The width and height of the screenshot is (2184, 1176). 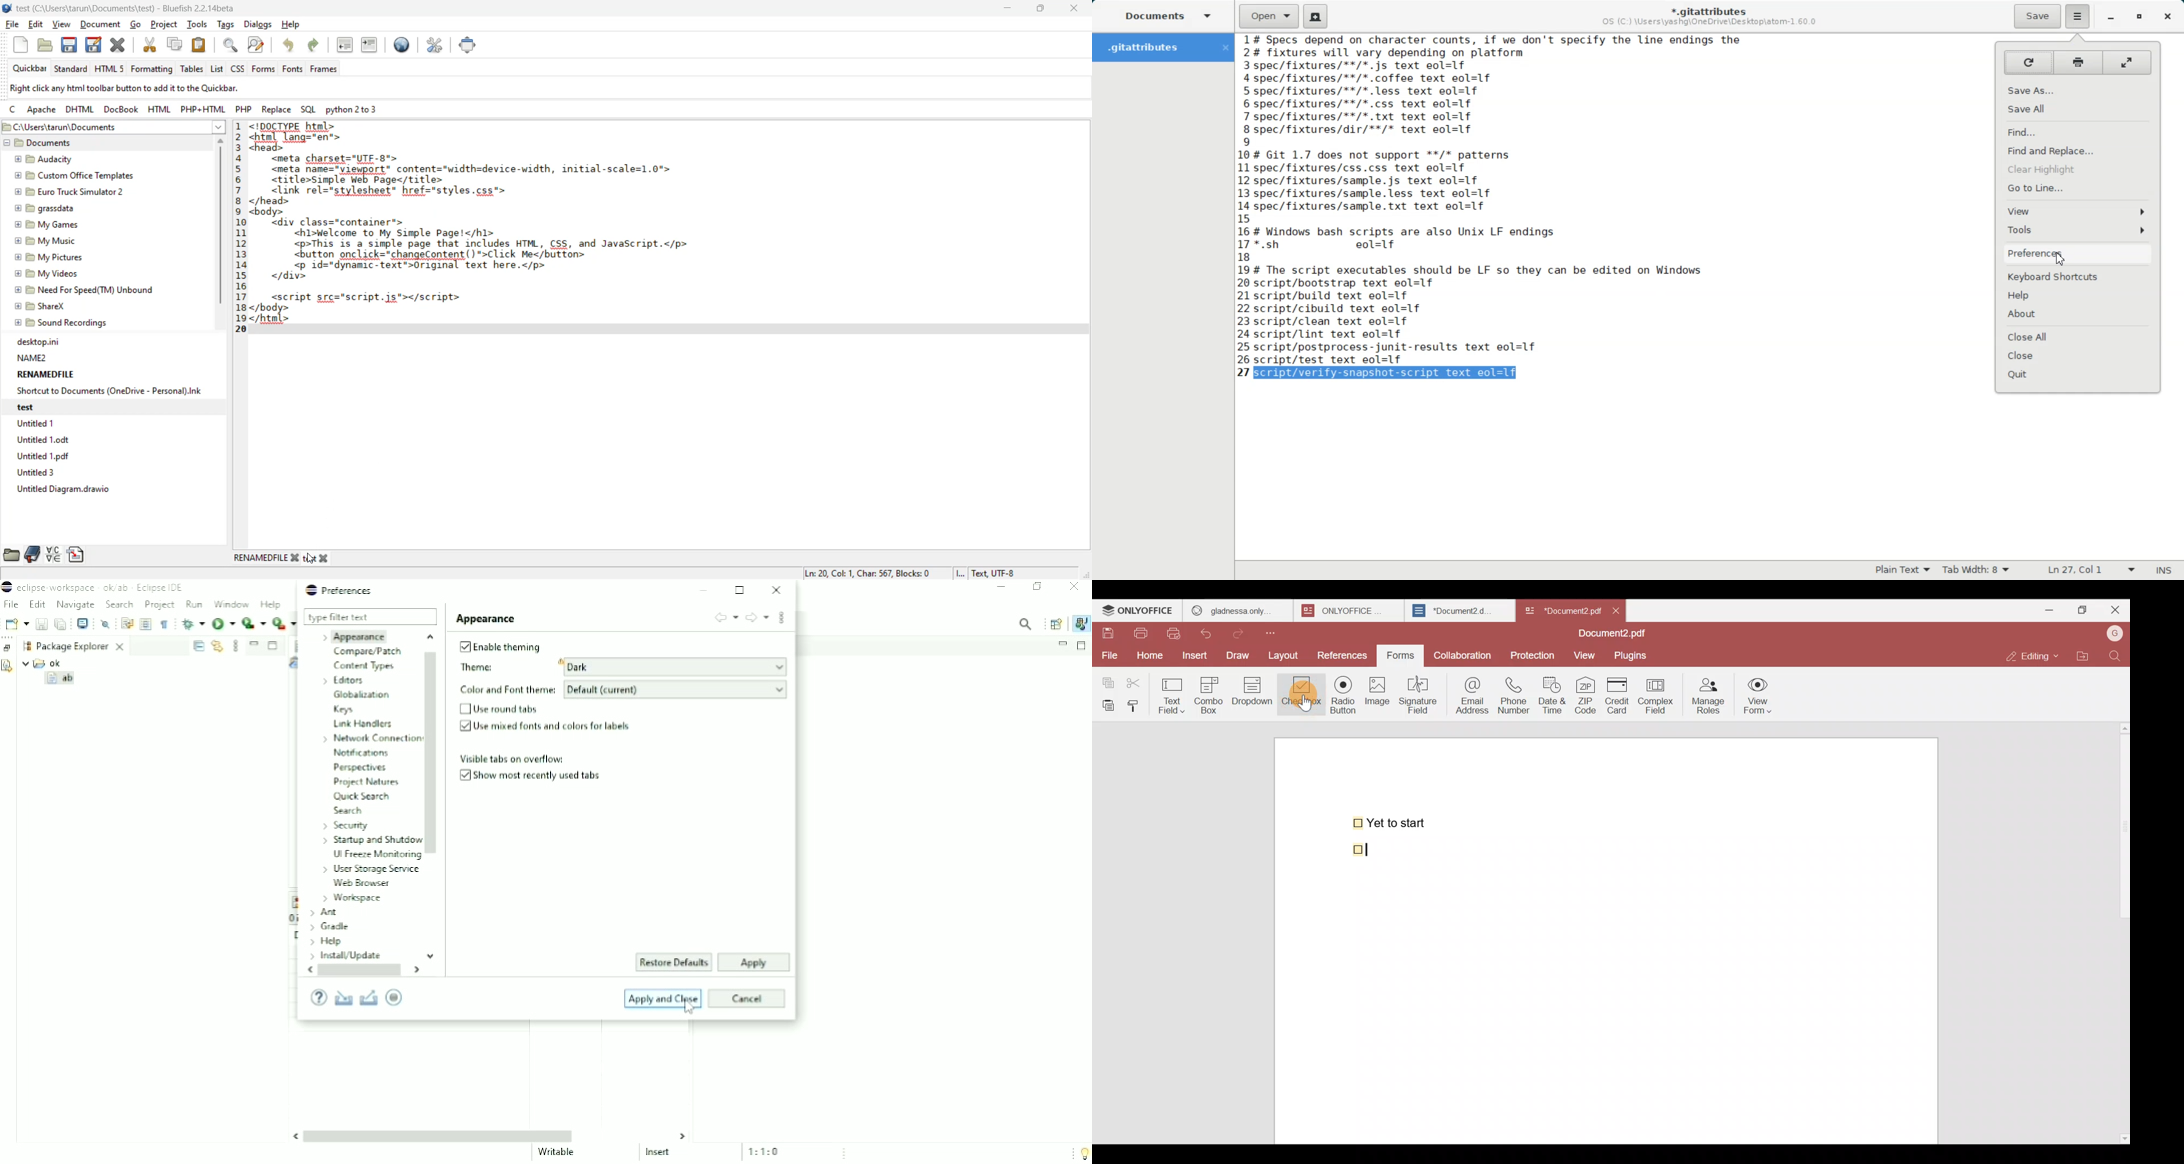 What do you see at coordinates (1138, 612) in the screenshot?
I see `ONLYOFFICE` at bounding box center [1138, 612].